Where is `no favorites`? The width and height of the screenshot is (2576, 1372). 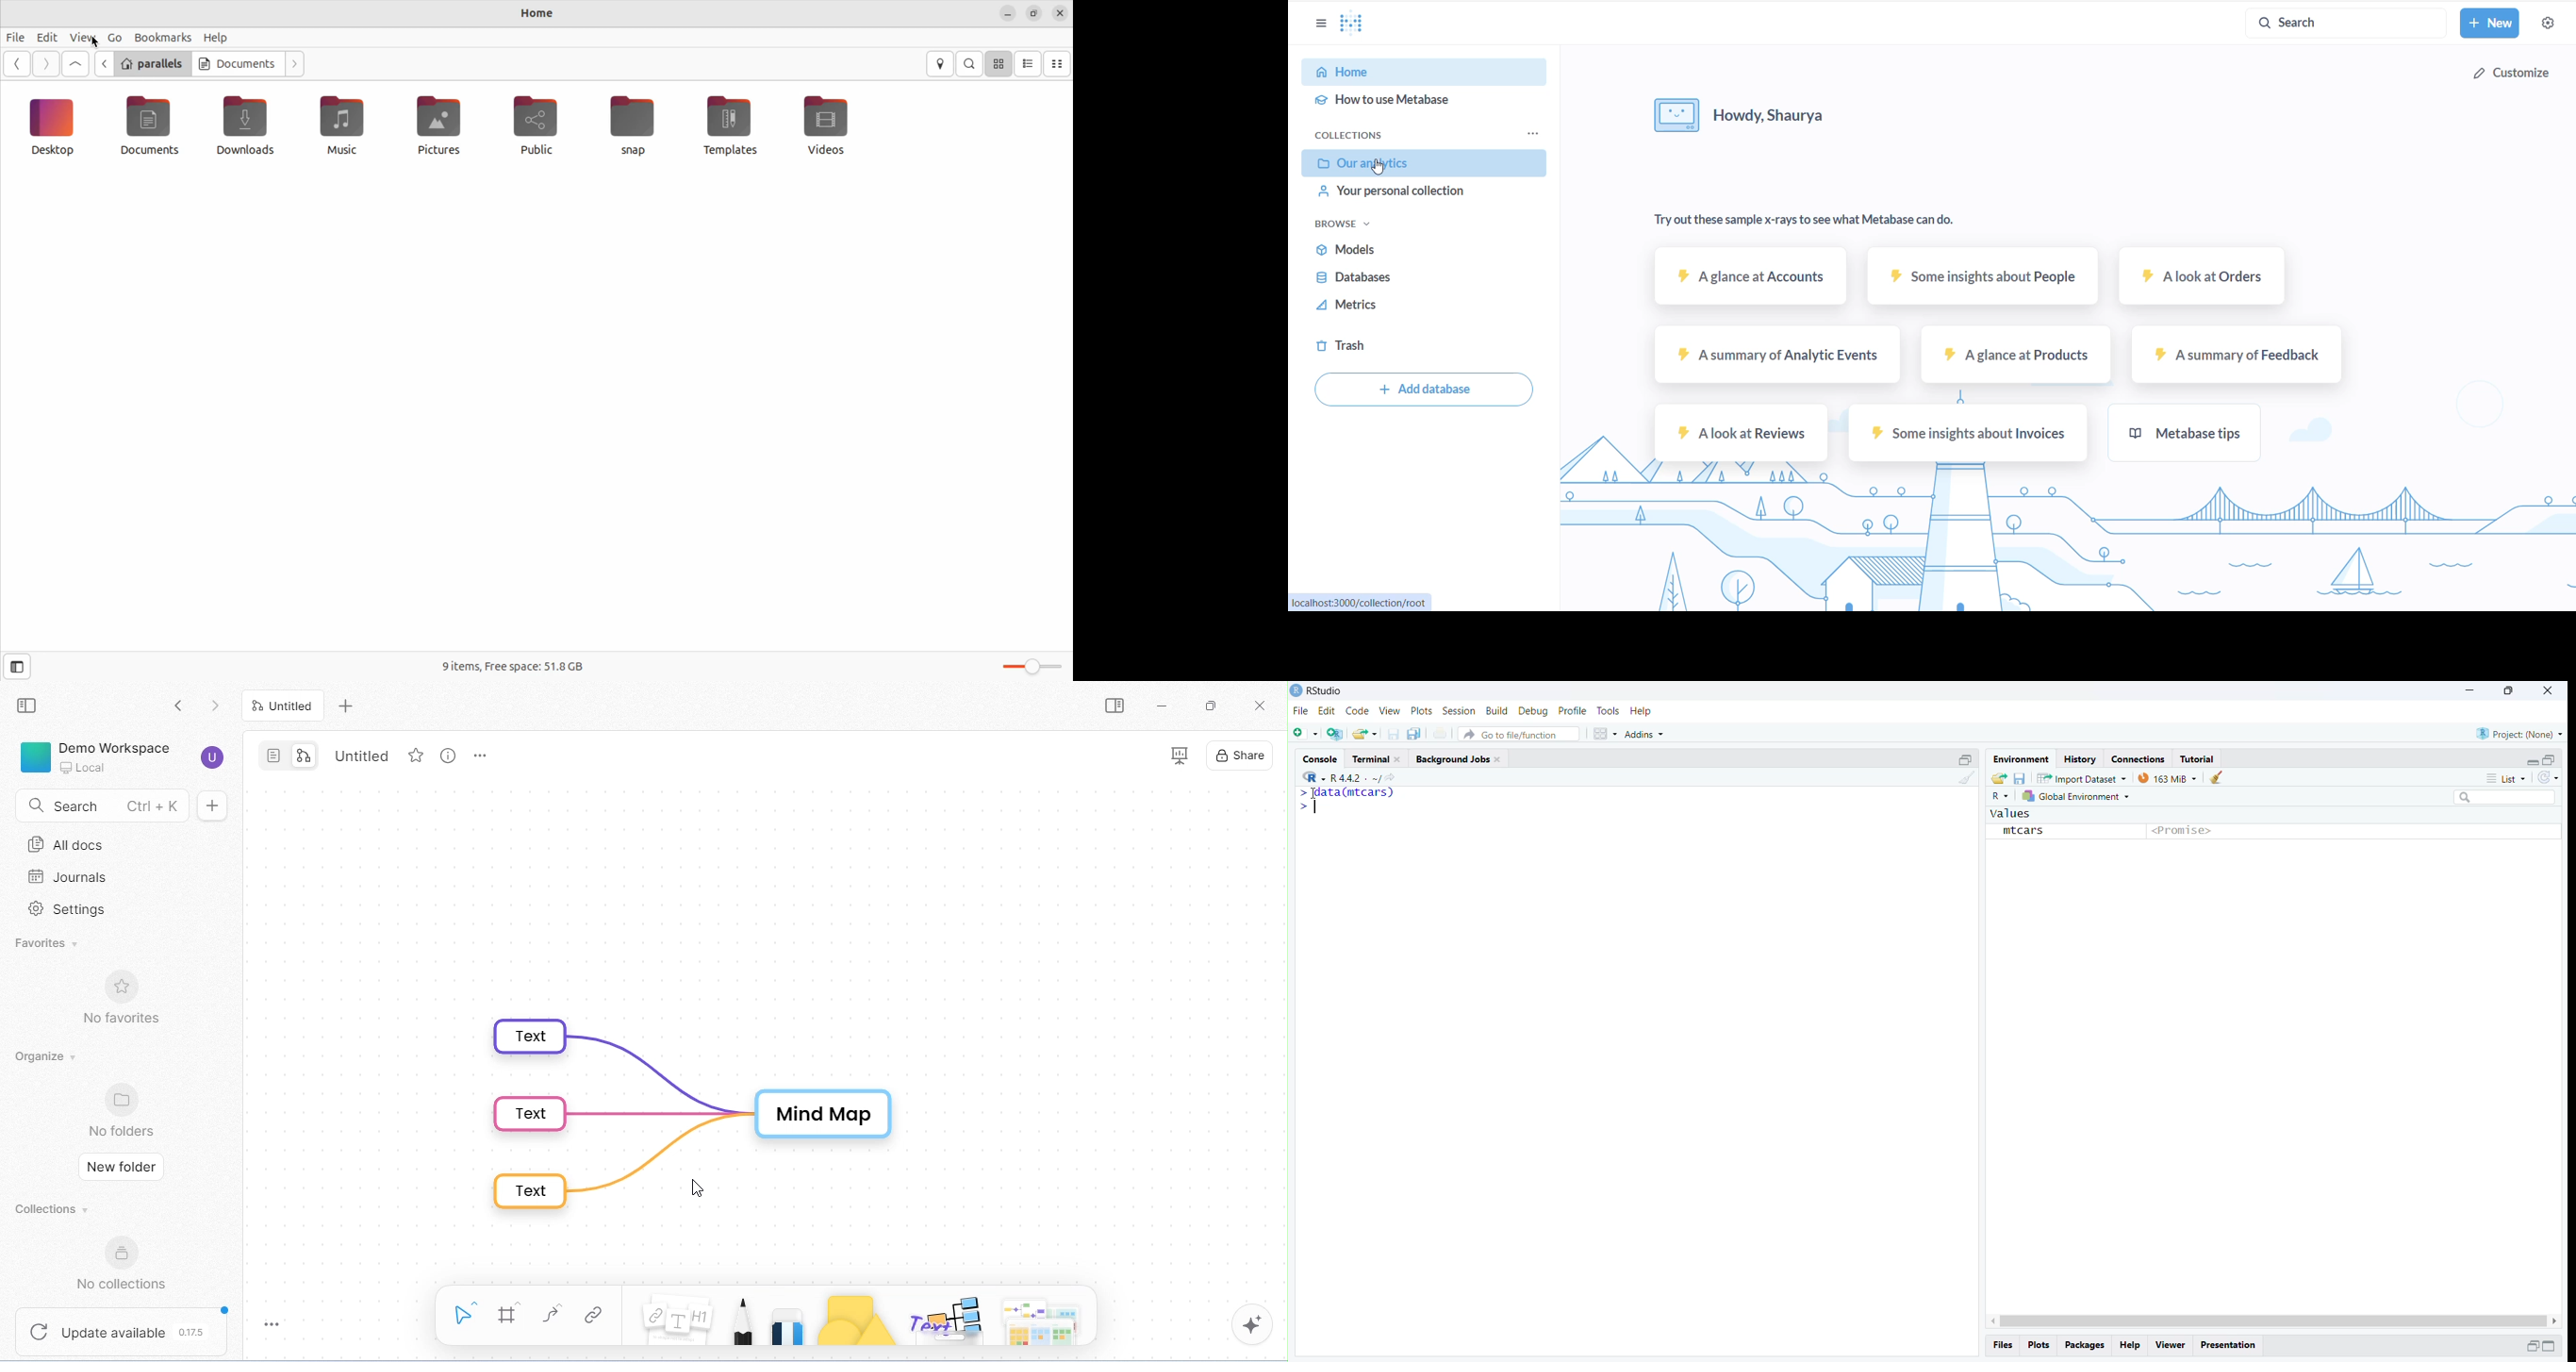 no favorites is located at coordinates (124, 998).